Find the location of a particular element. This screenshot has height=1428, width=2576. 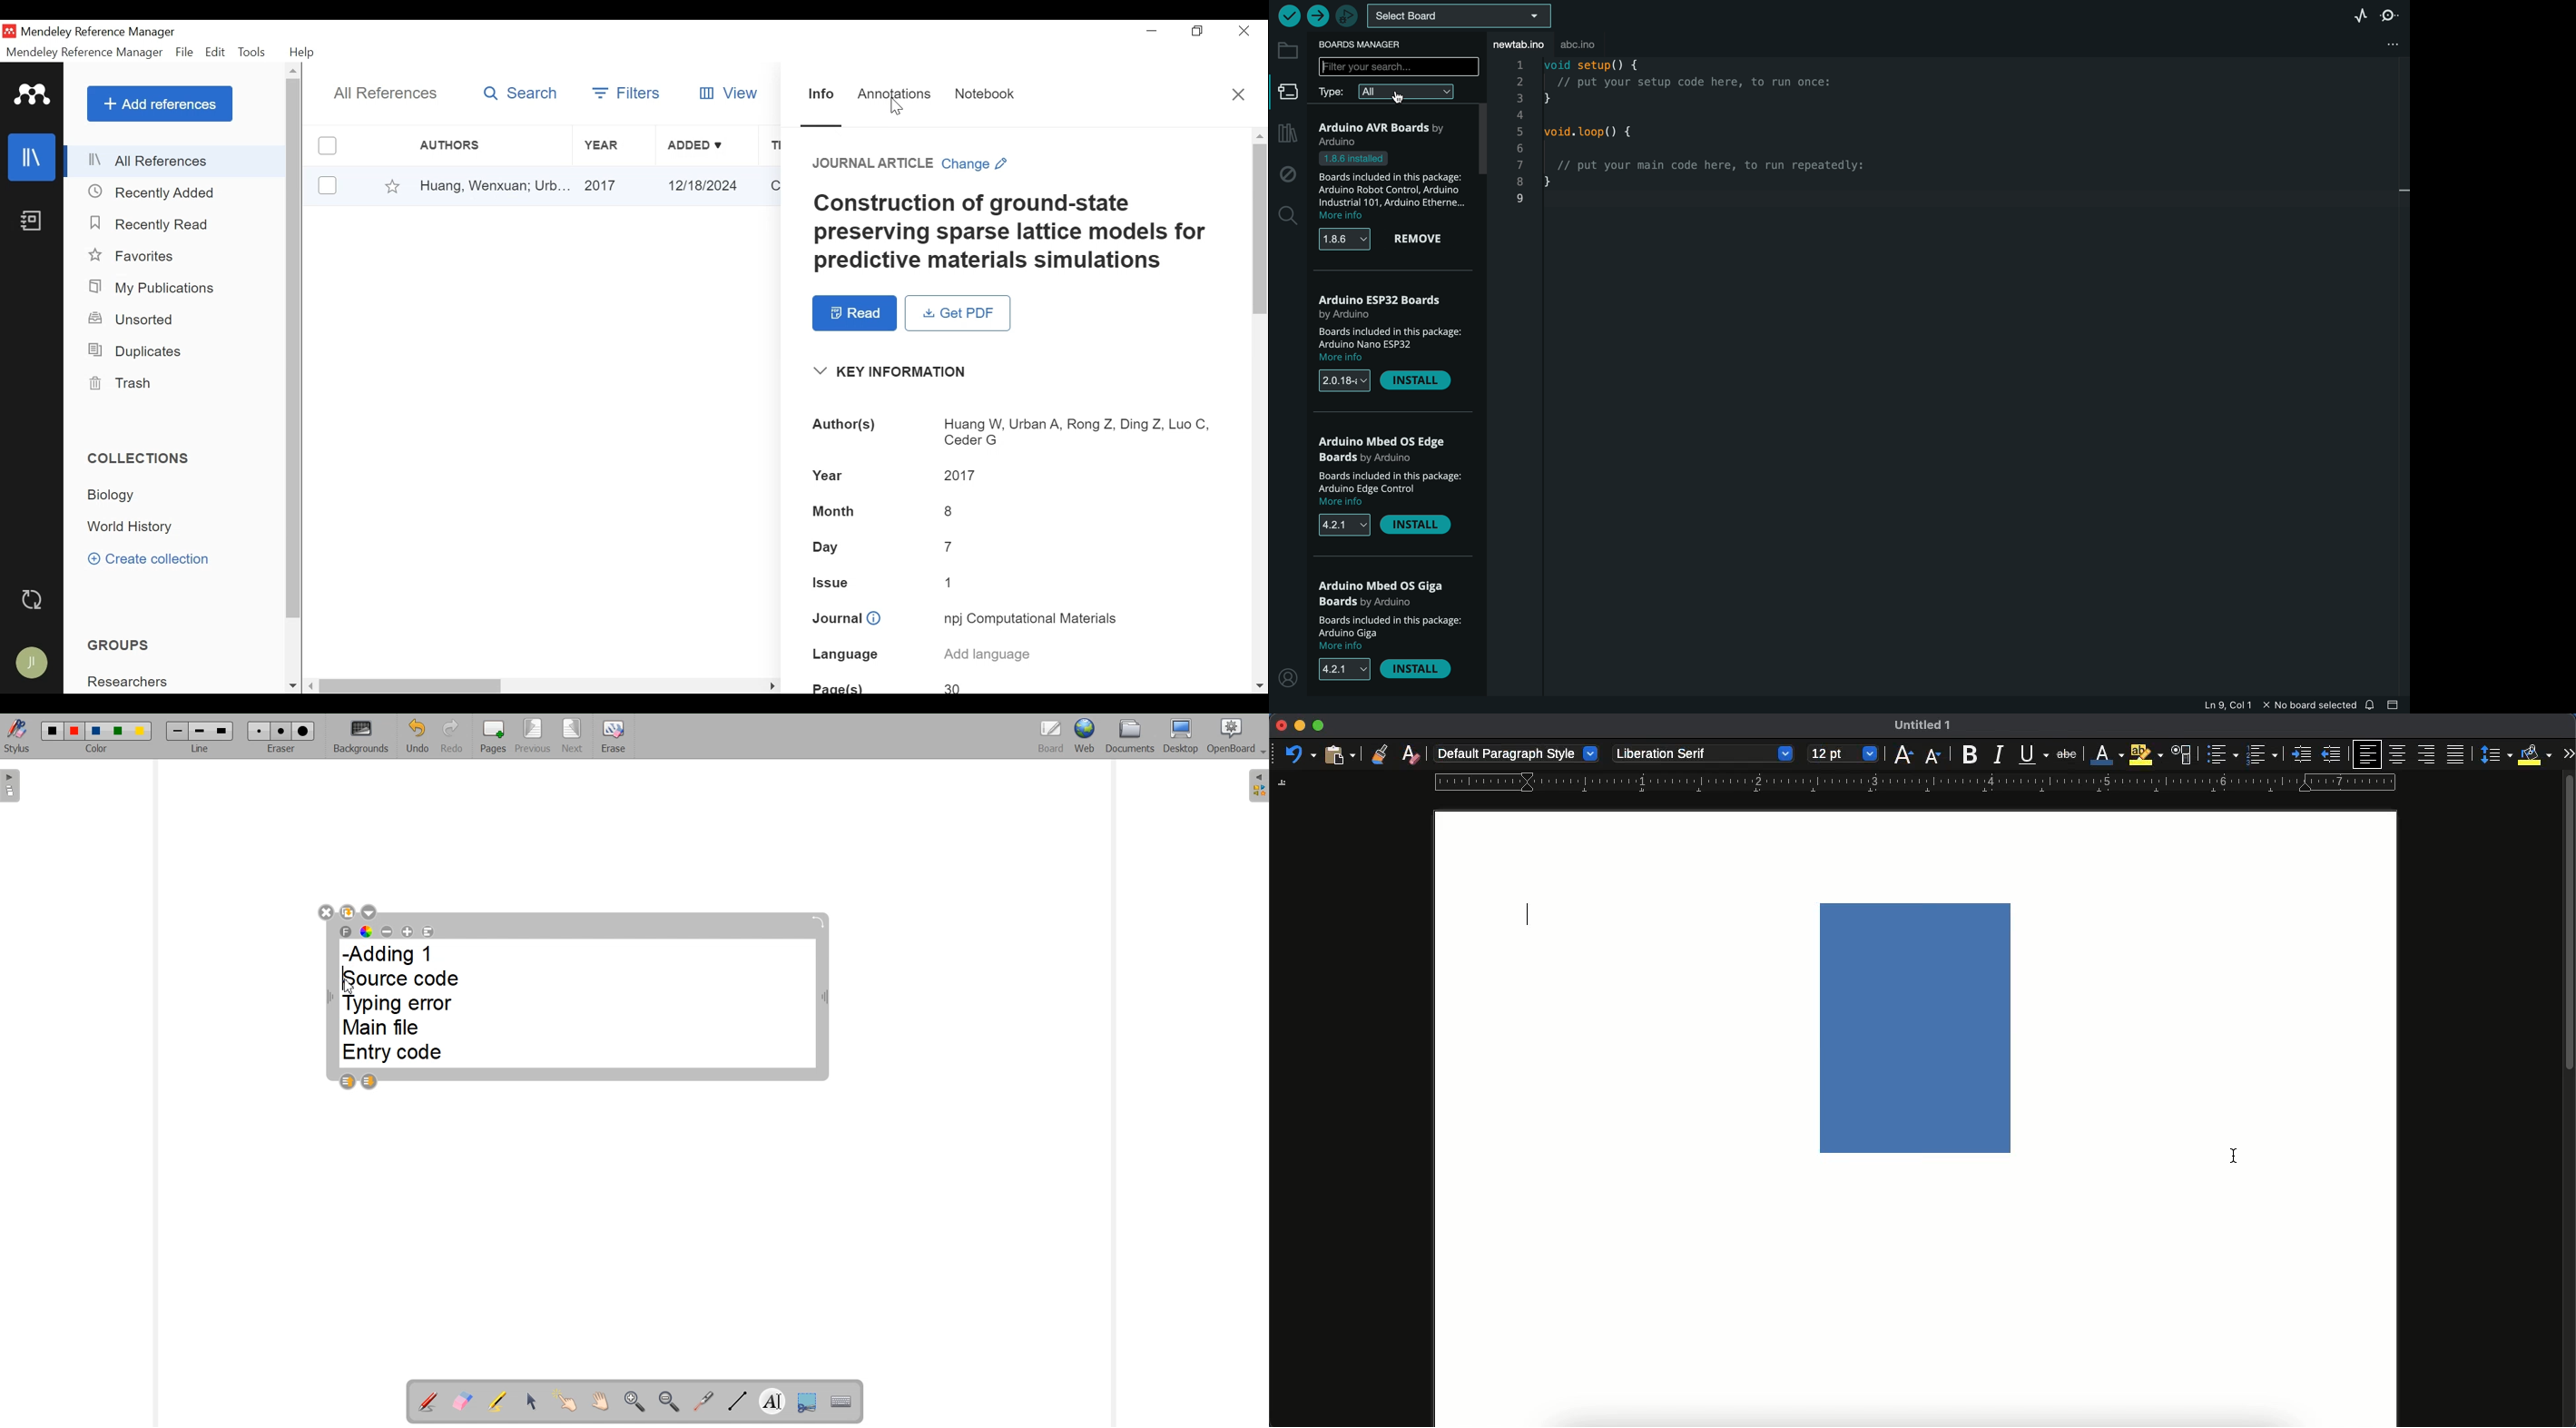

(un)Select All is located at coordinates (327, 146).